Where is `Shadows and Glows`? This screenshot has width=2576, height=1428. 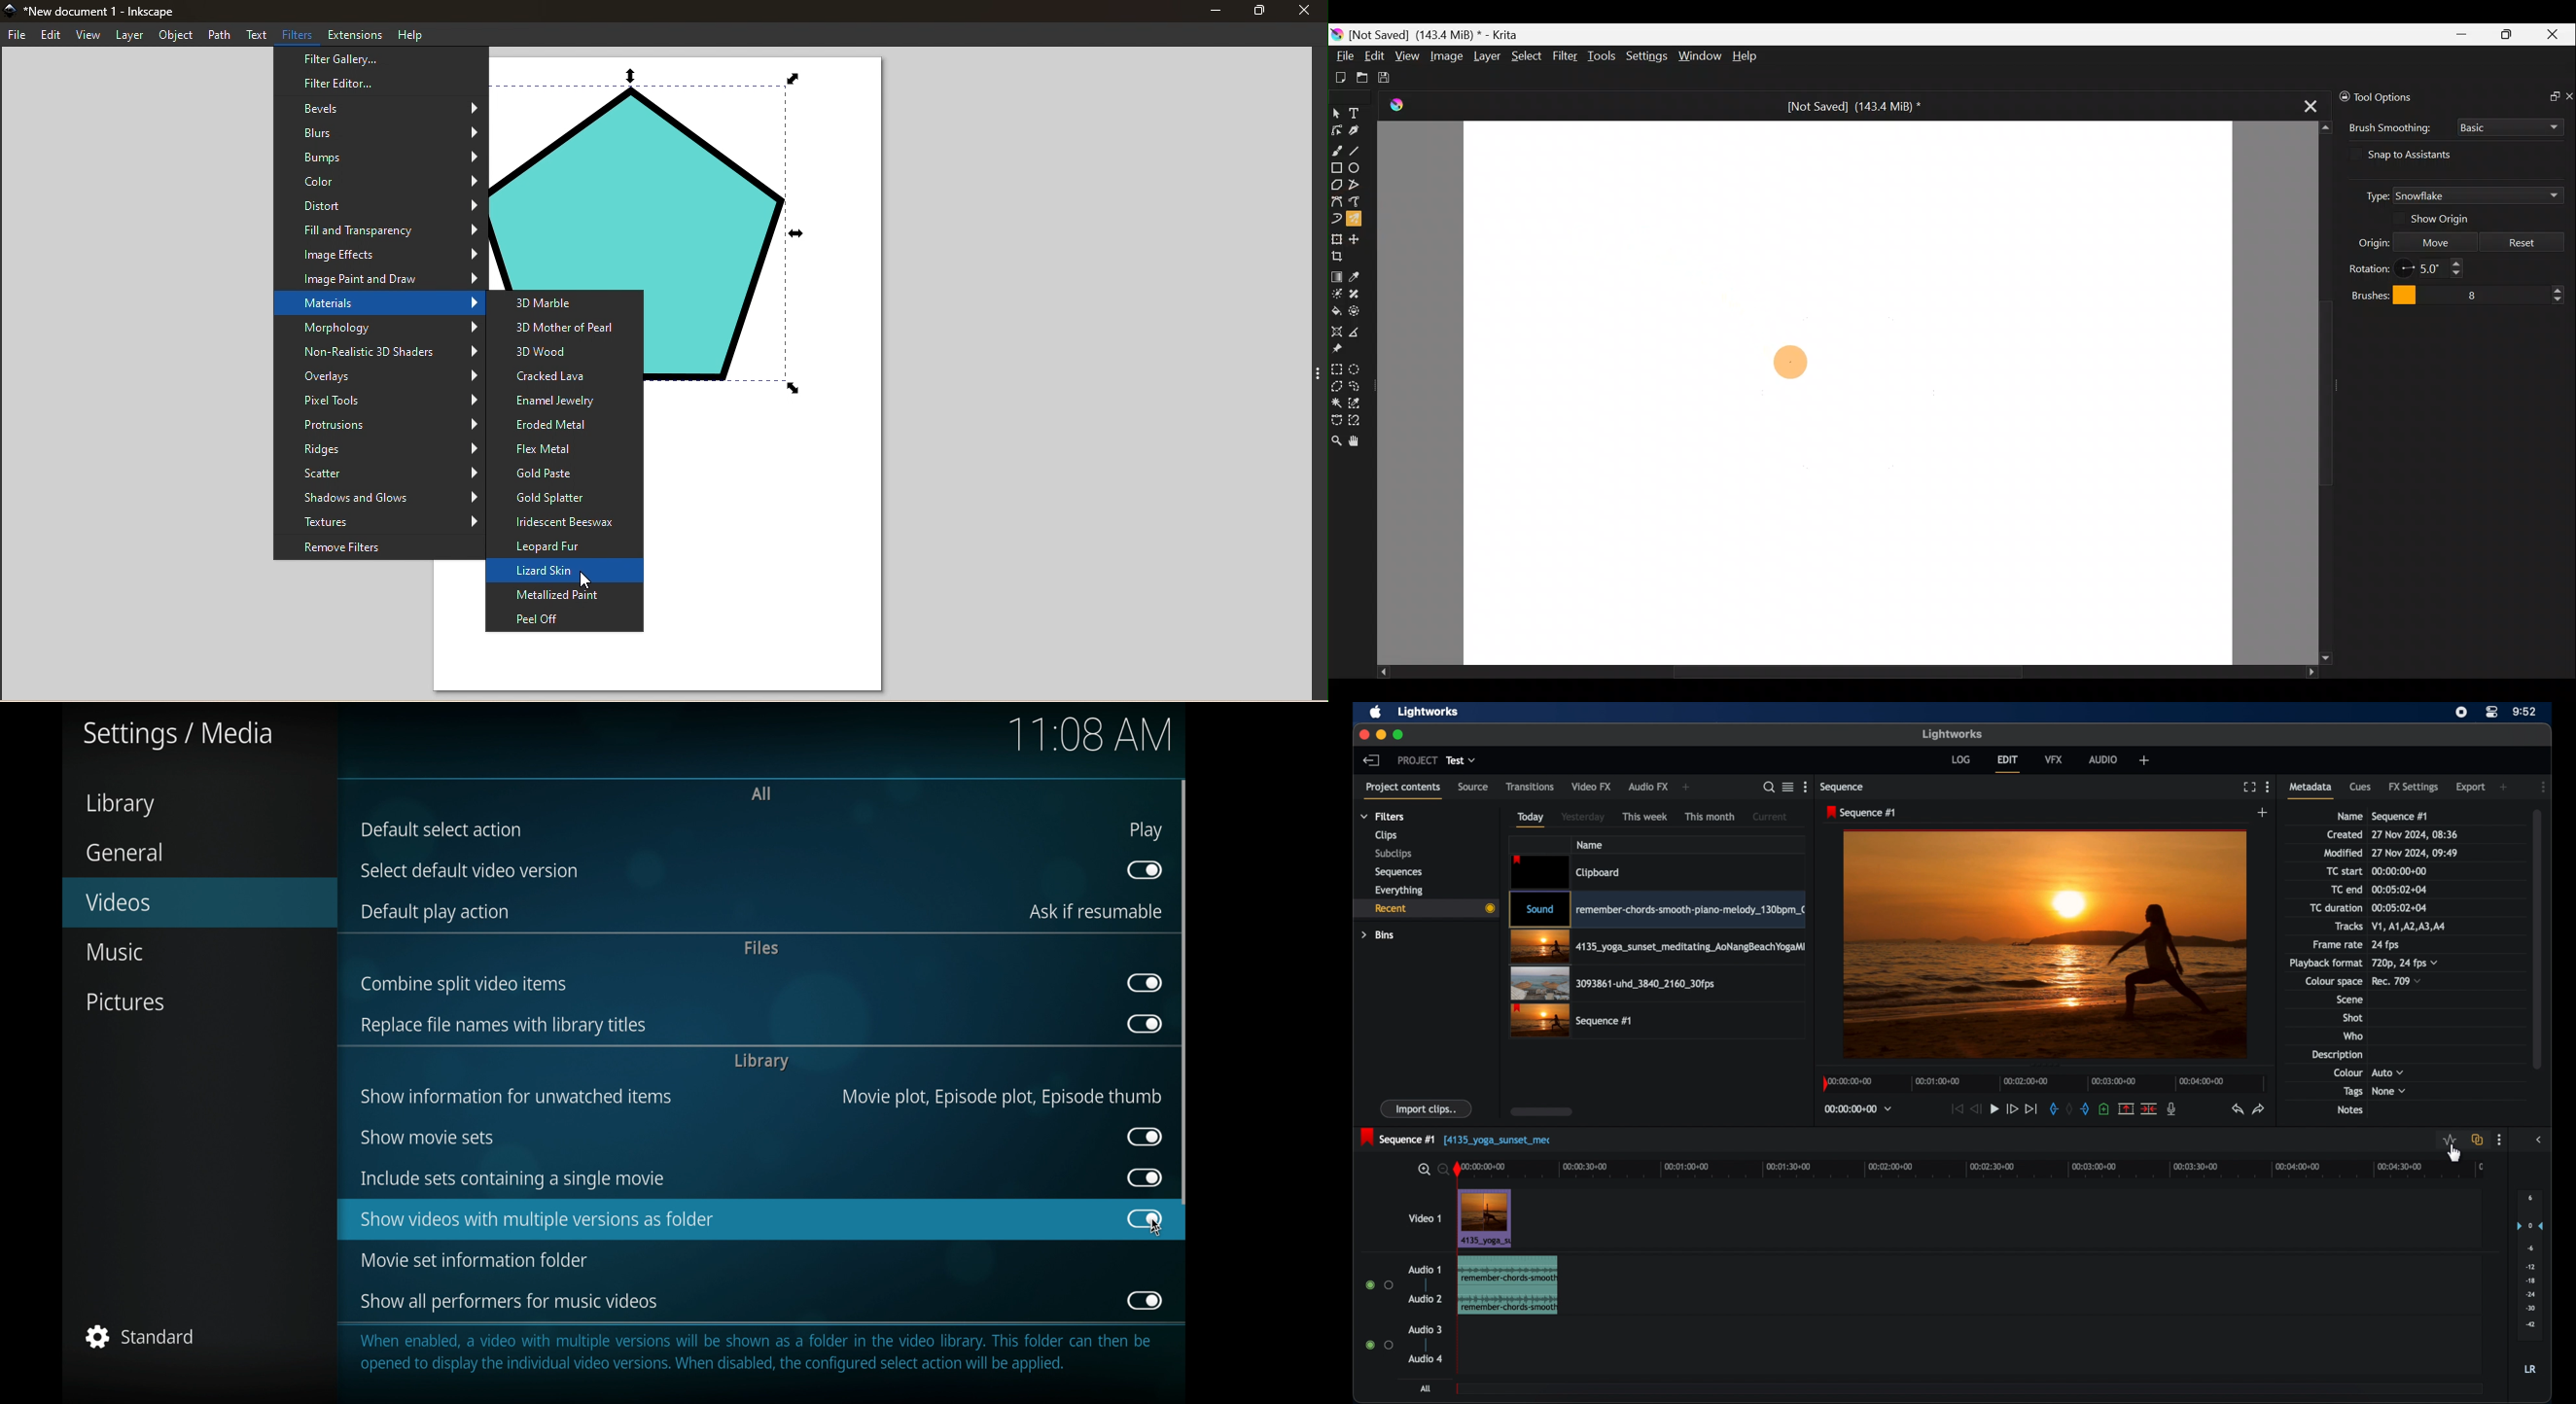
Shadows and Glows is located at coordinates (378, 498).